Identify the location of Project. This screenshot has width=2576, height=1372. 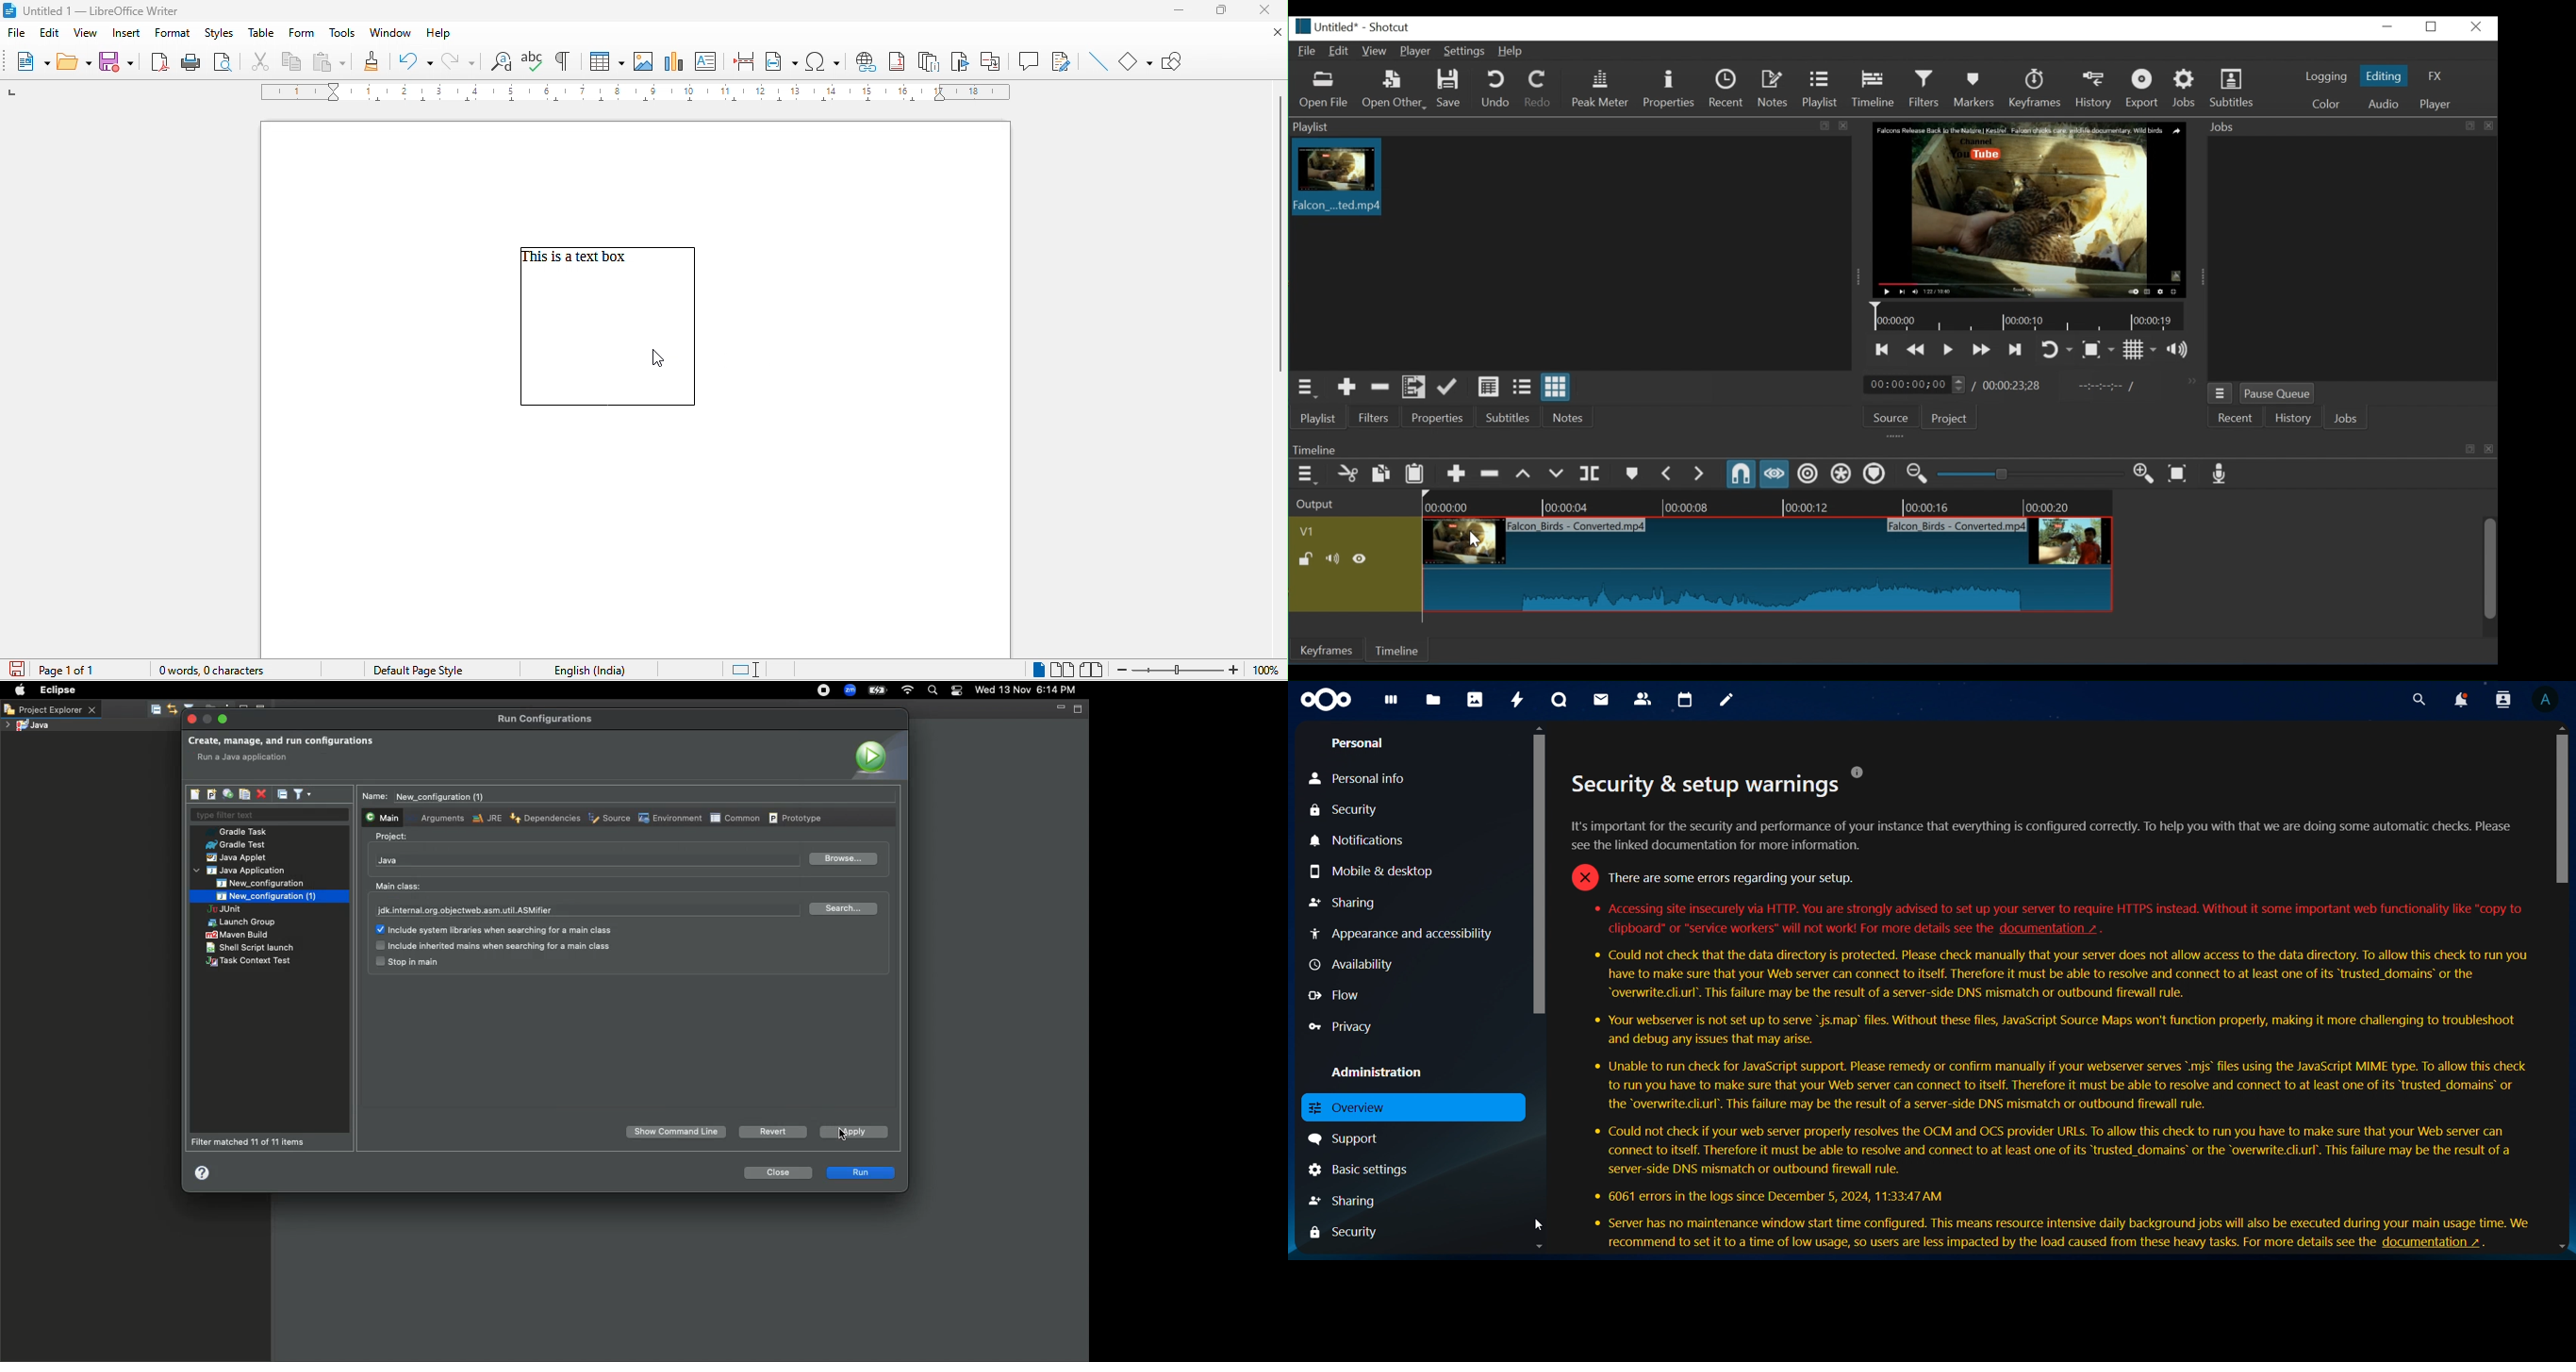
(1952, 417).